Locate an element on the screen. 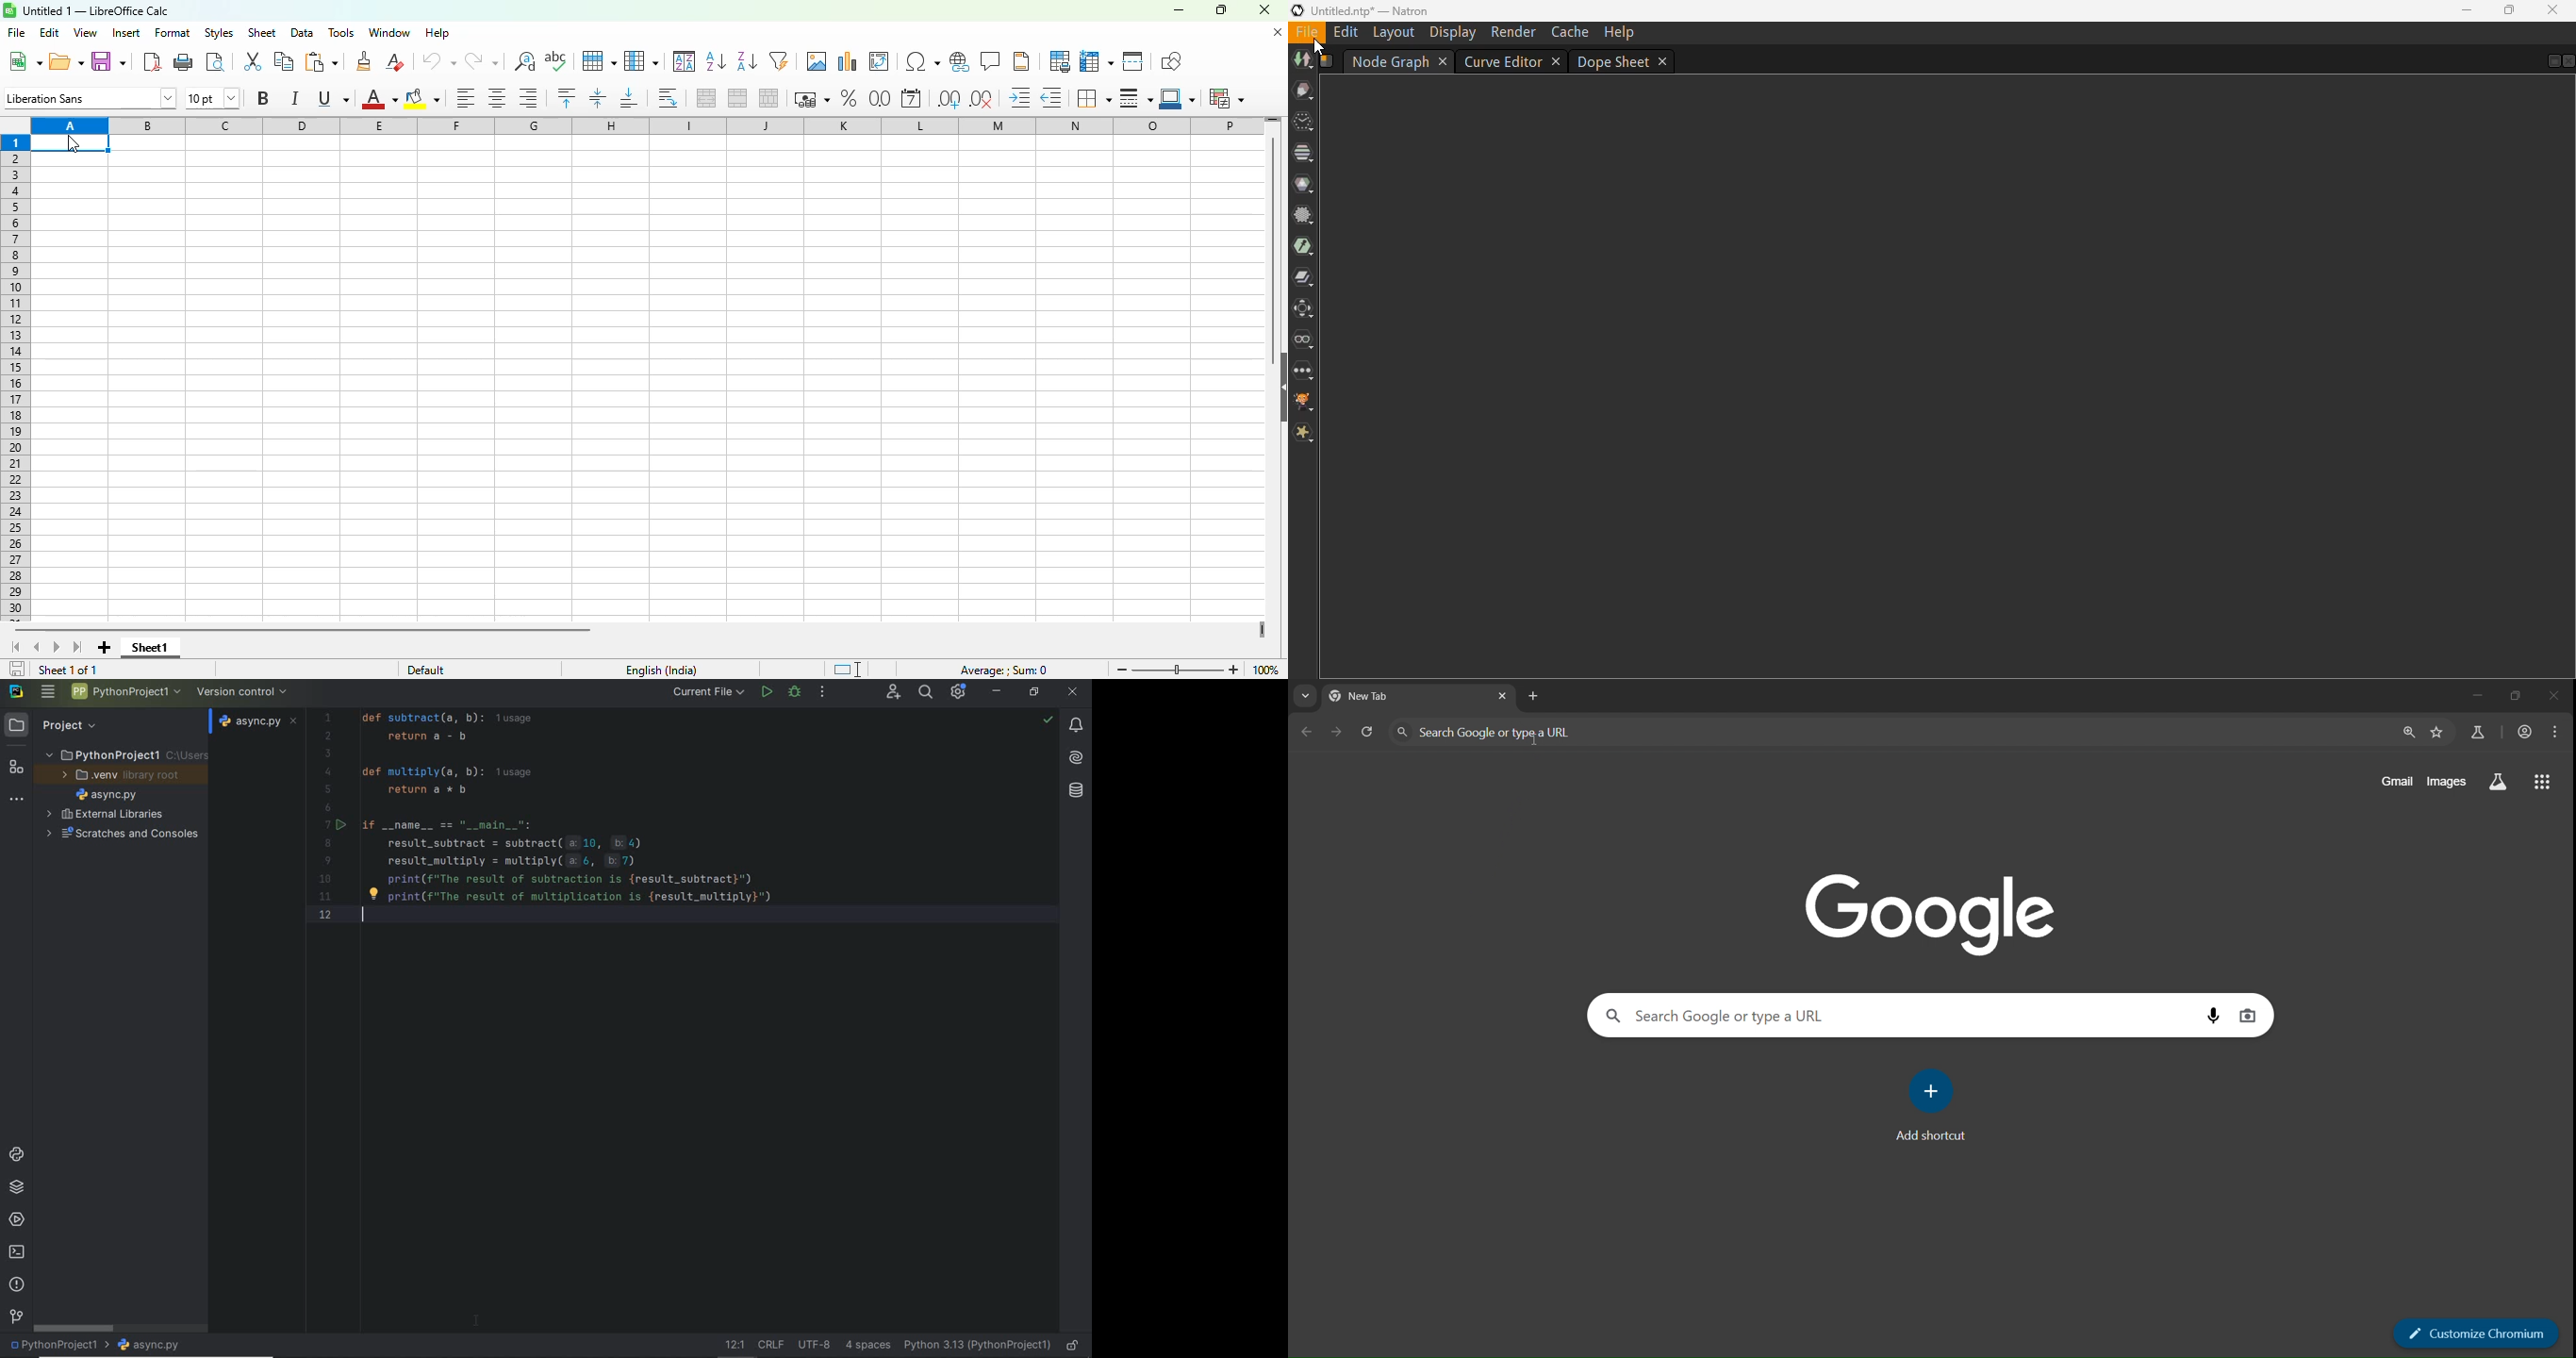  format is located at coordinates (173, 33).